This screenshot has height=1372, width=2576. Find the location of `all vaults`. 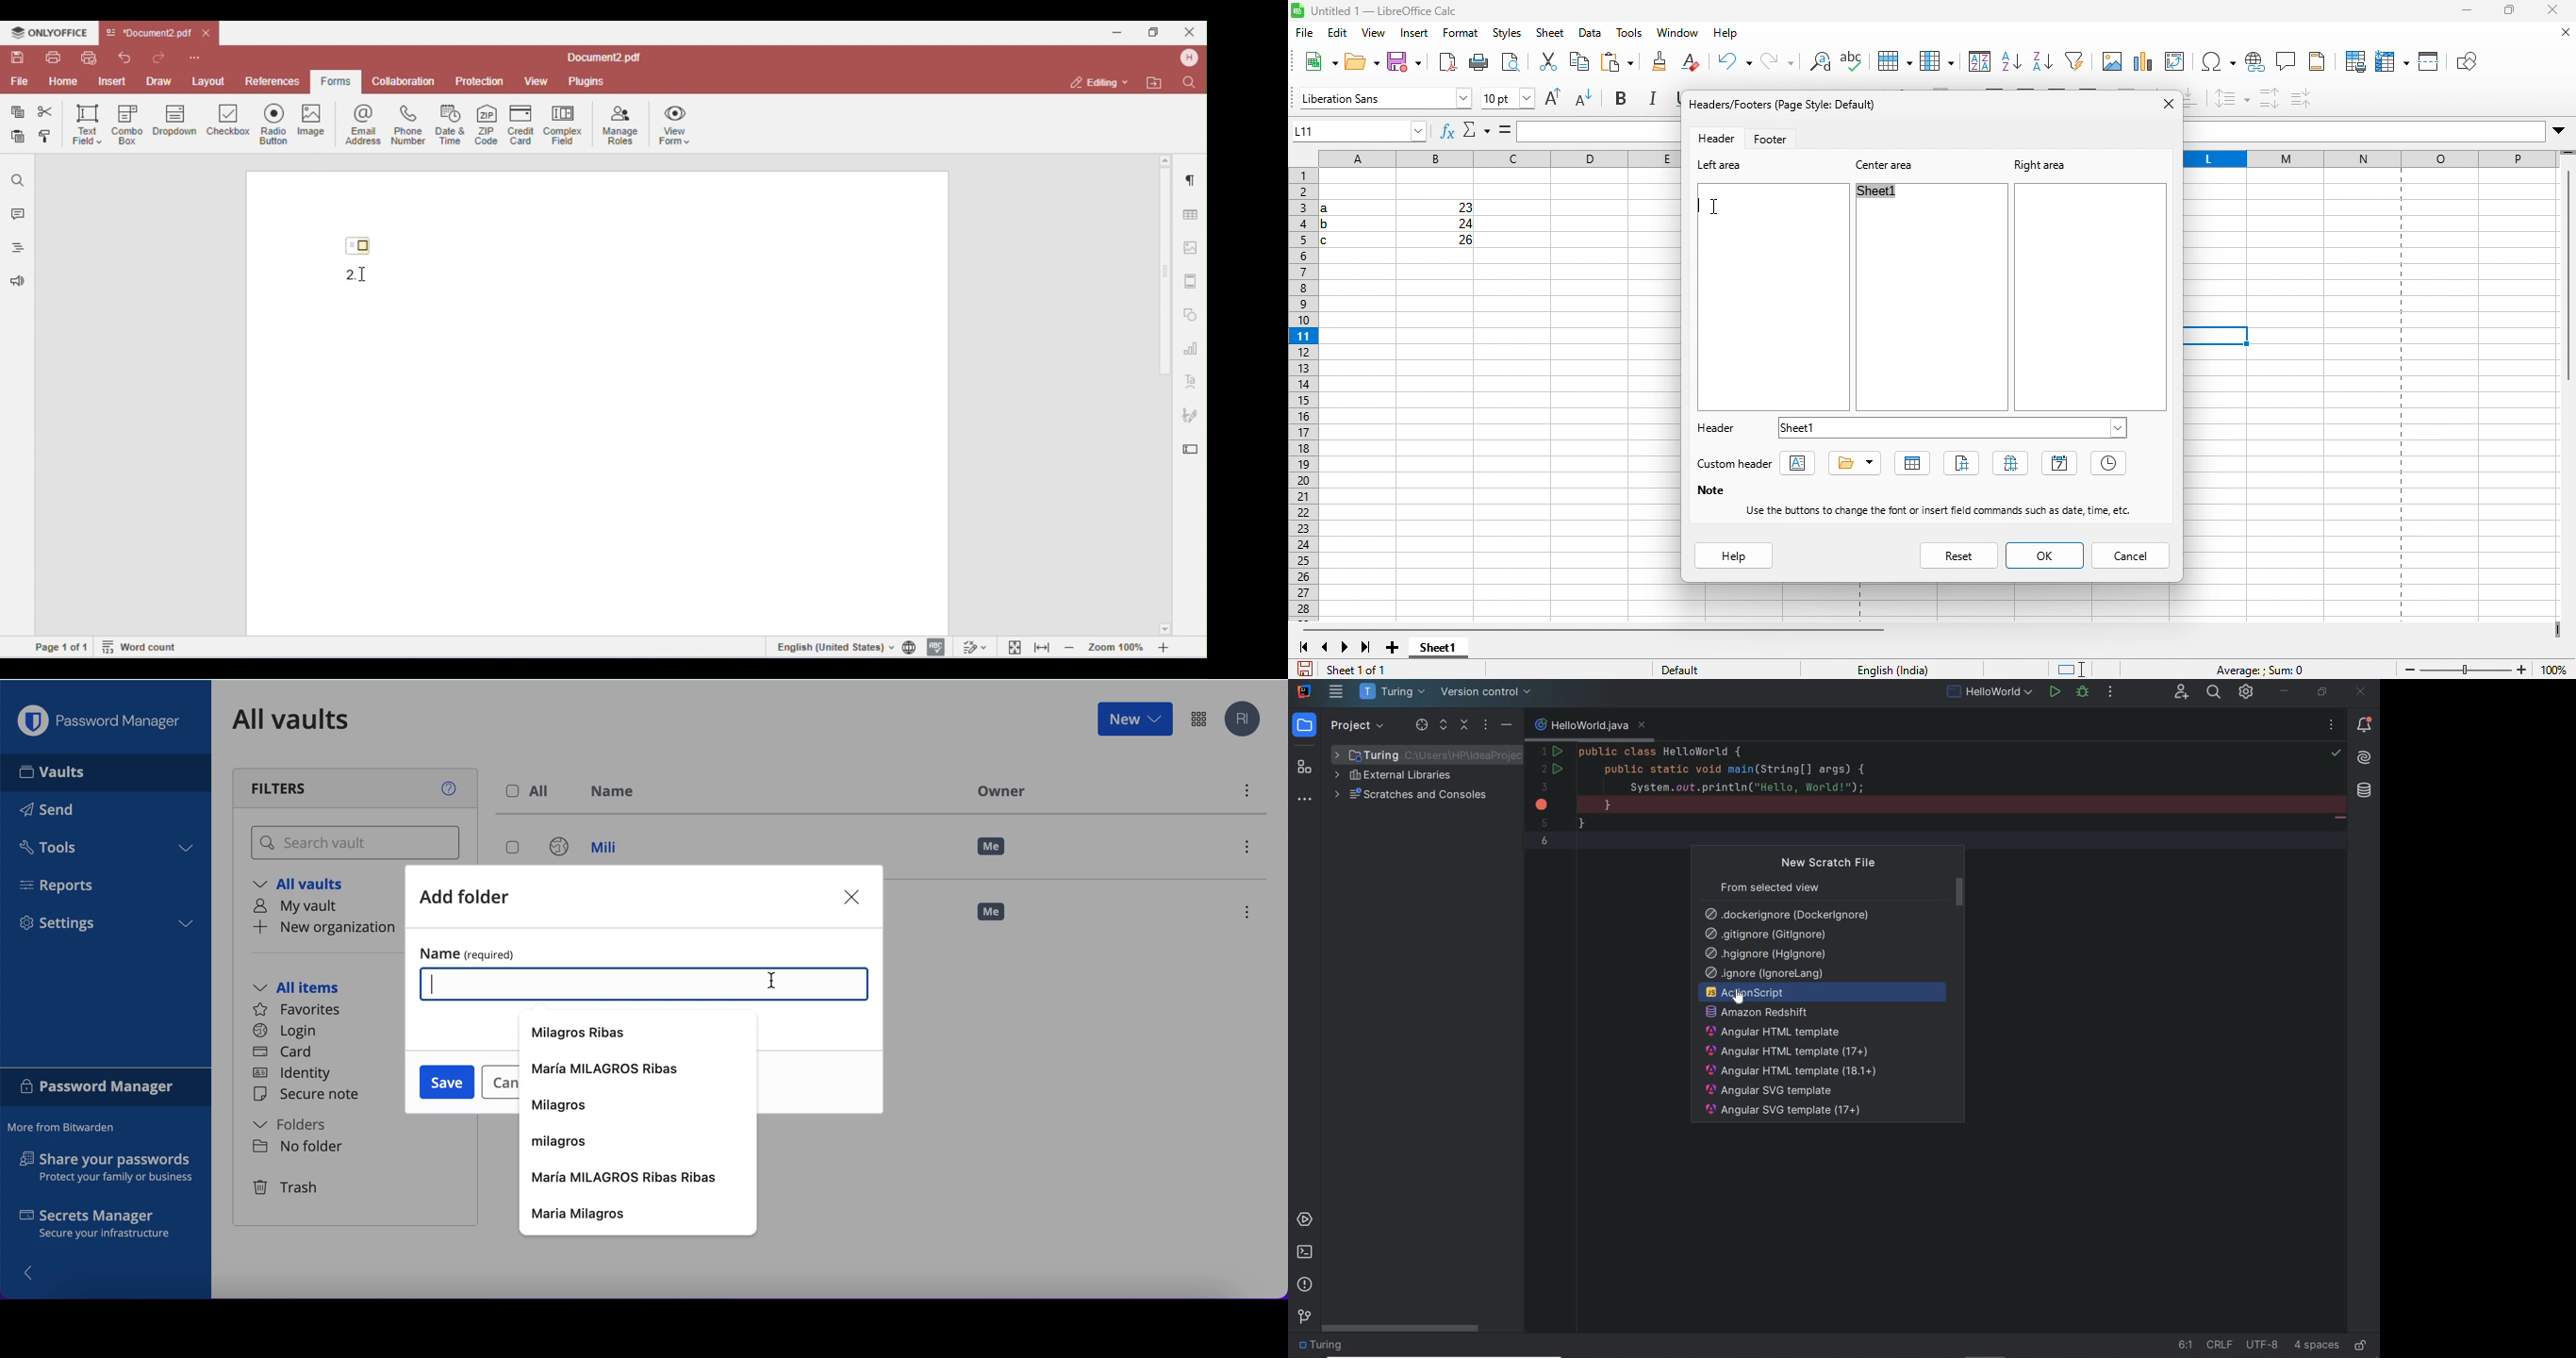

all vaults is located at coordinates (306, 719).